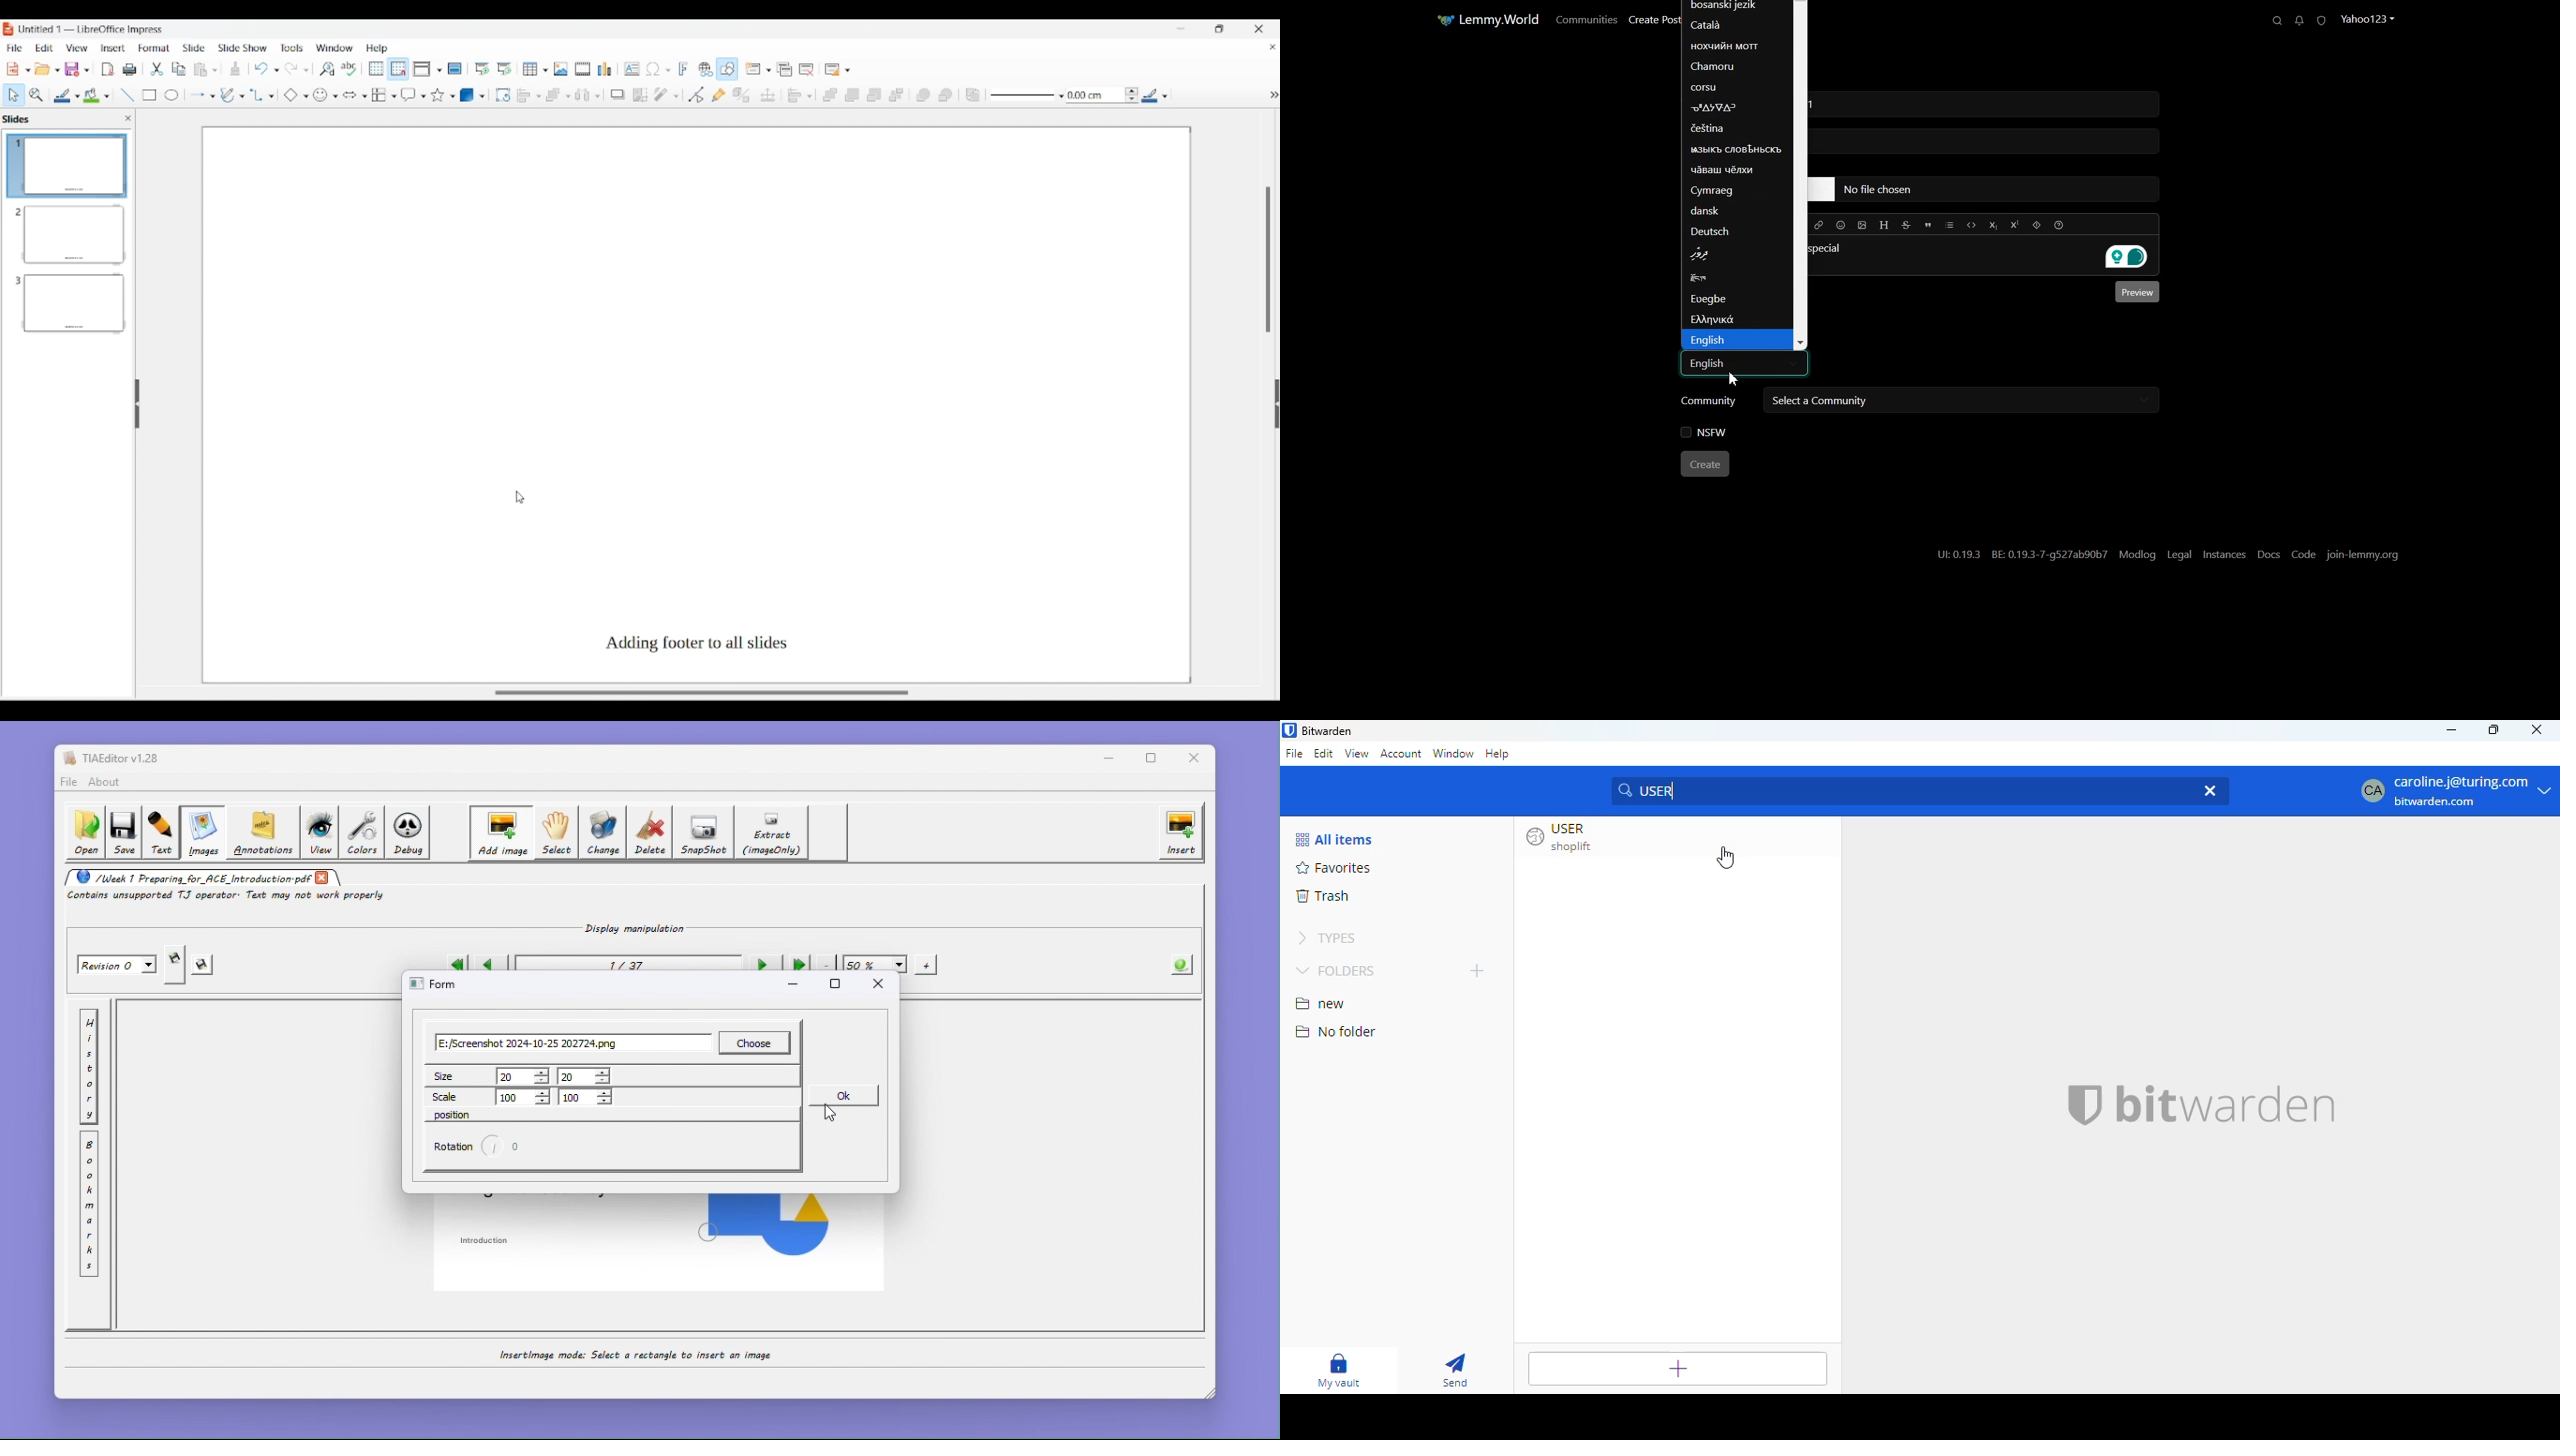 The image size is (2576, 1456). Describe the element at coordinates (262, 95) in the screenshot. I see `Connector options` at that location.